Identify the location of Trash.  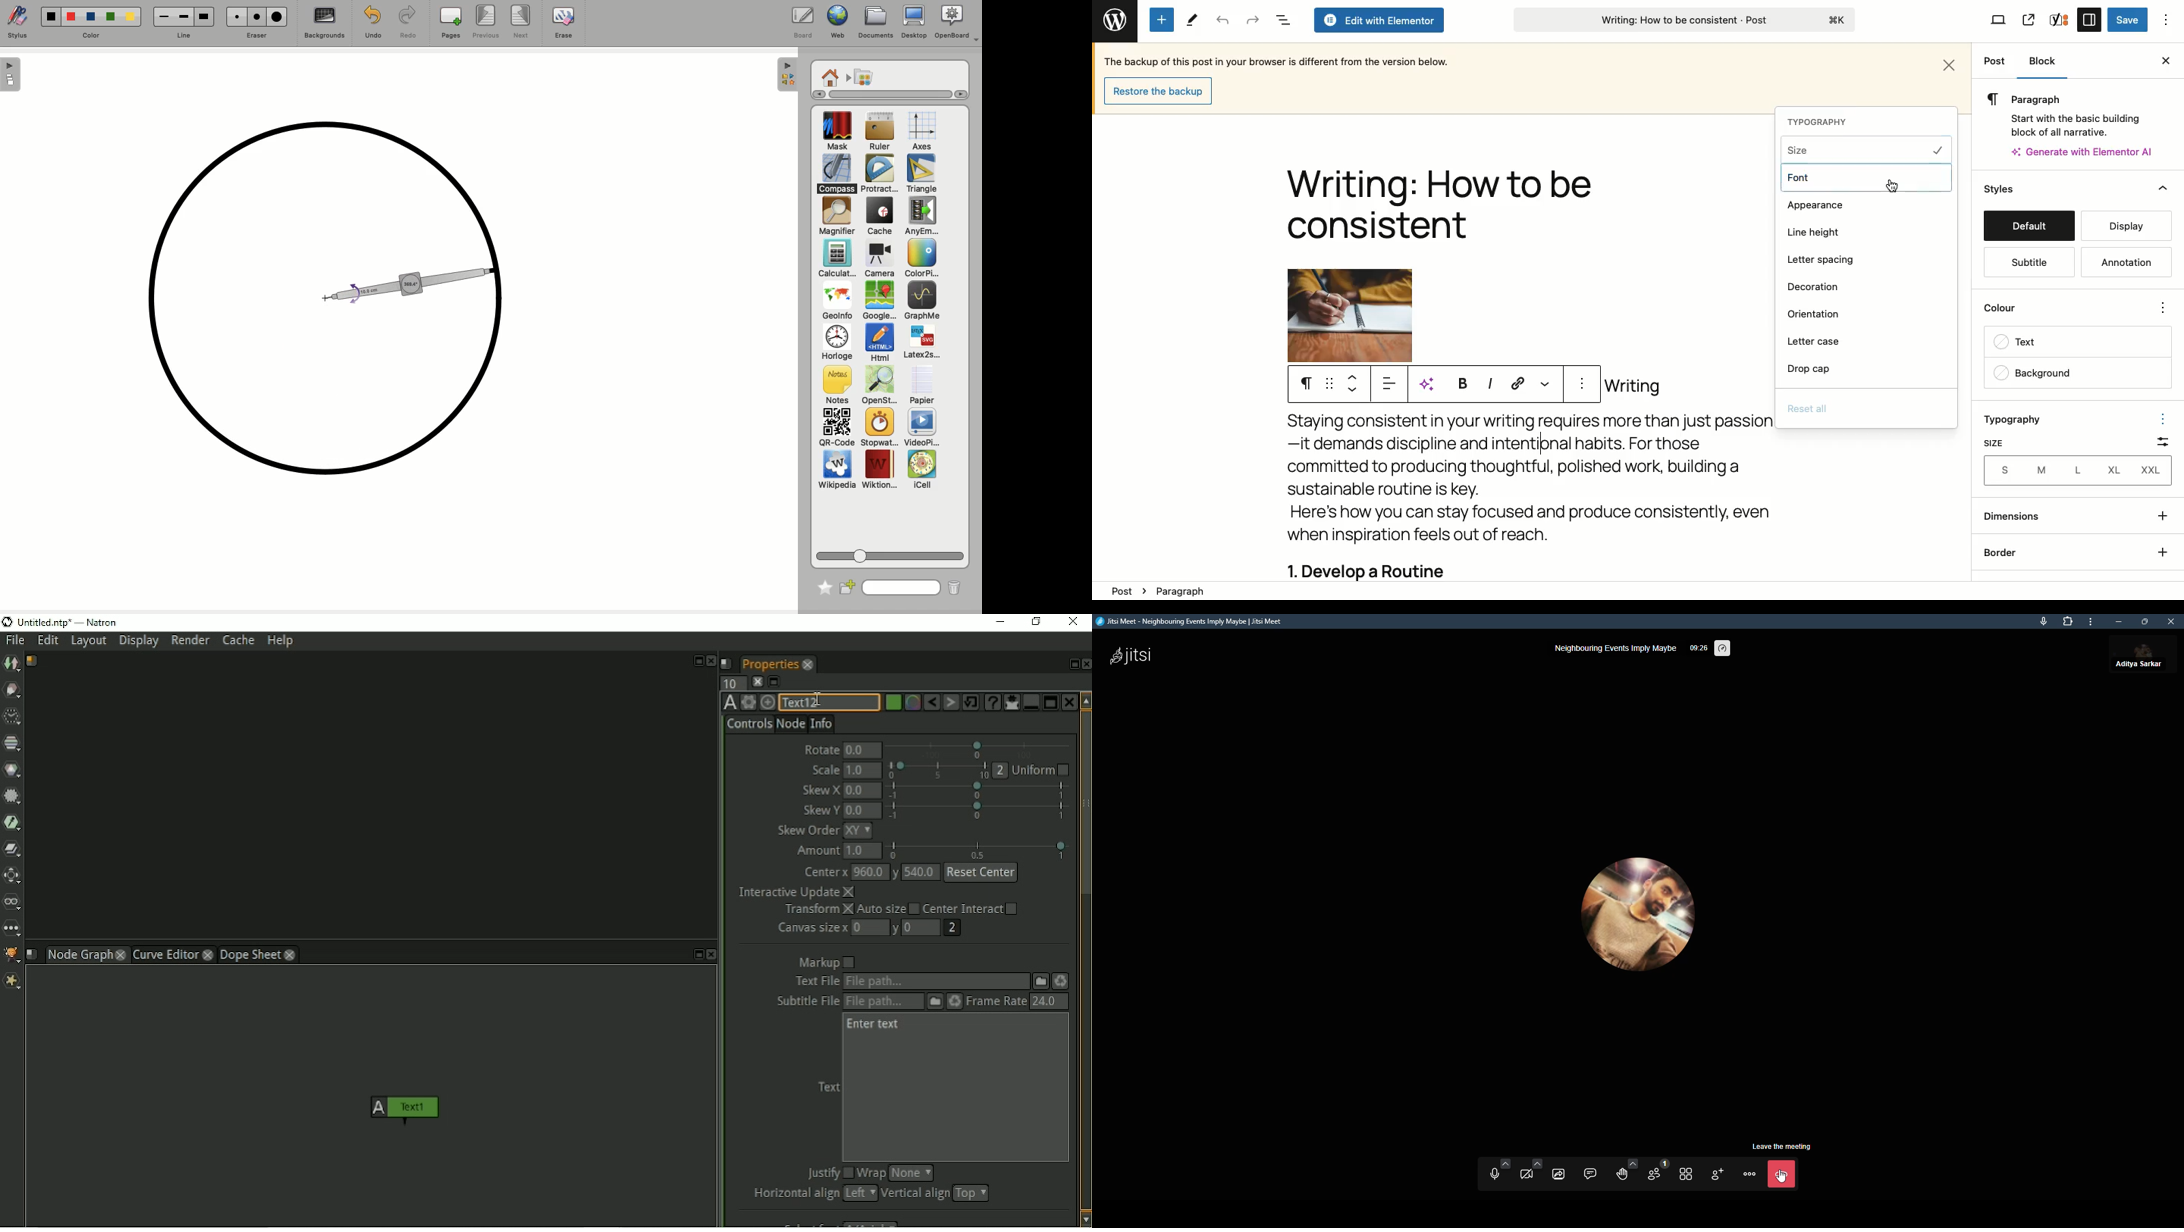
(953, 587).